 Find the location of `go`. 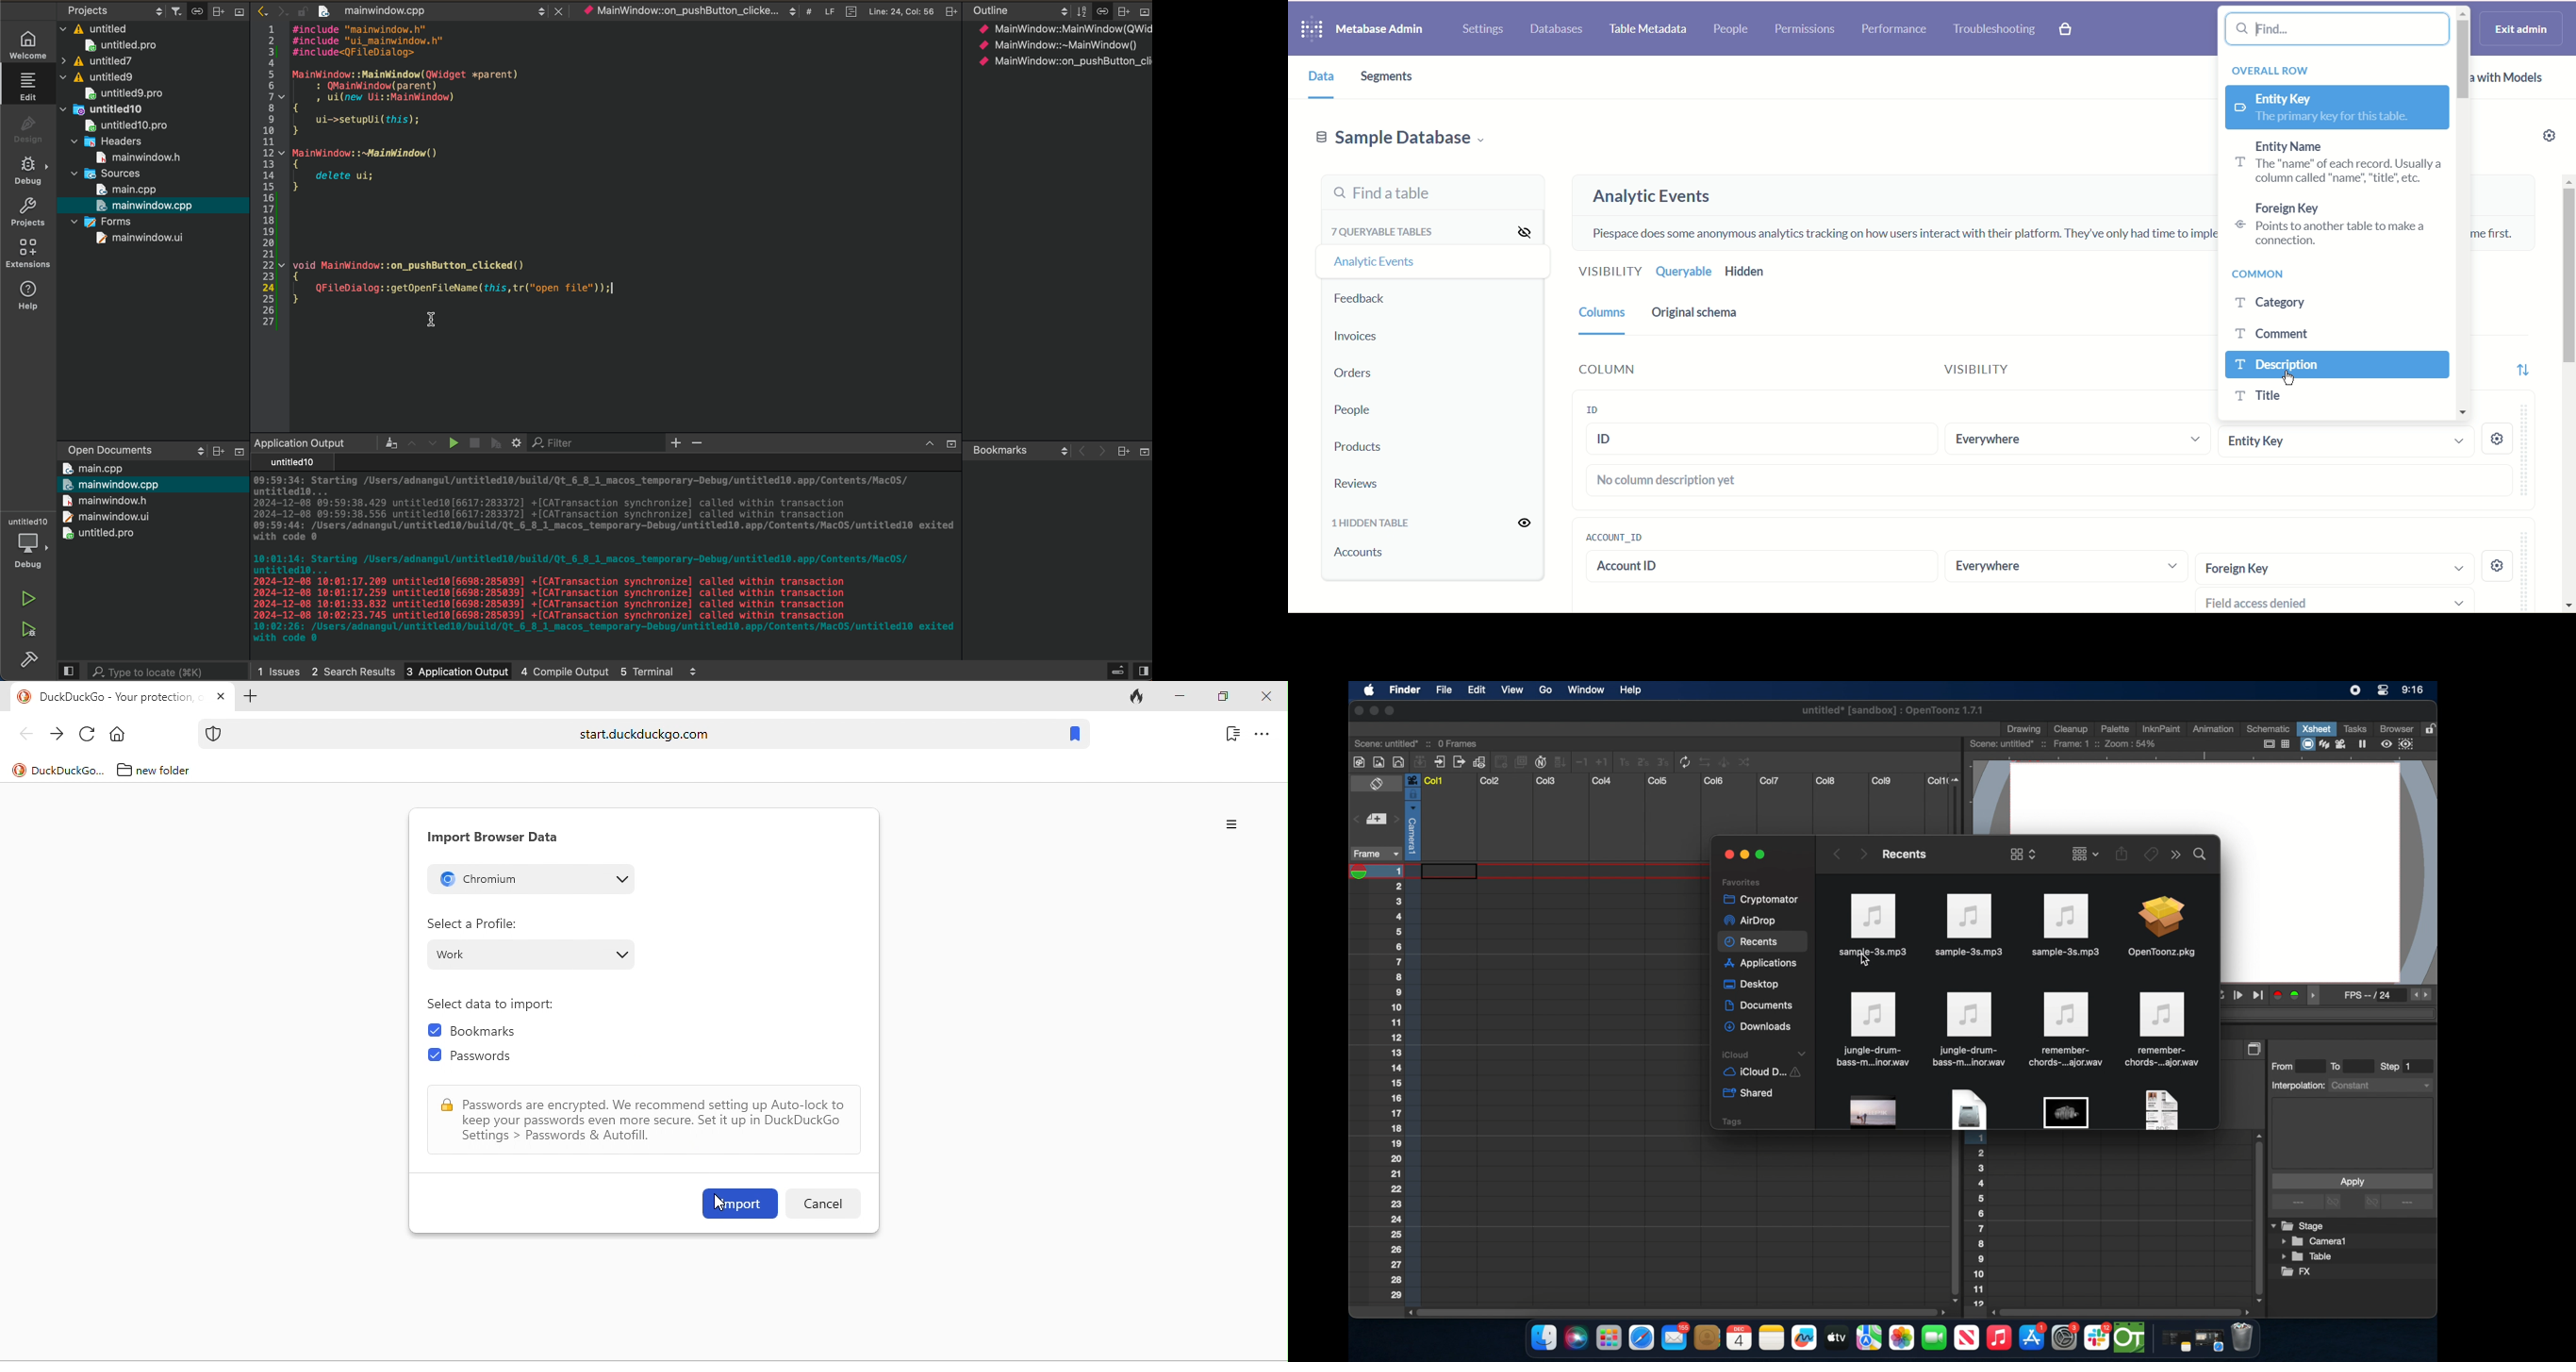

go is located at coordinates (1545, 690).